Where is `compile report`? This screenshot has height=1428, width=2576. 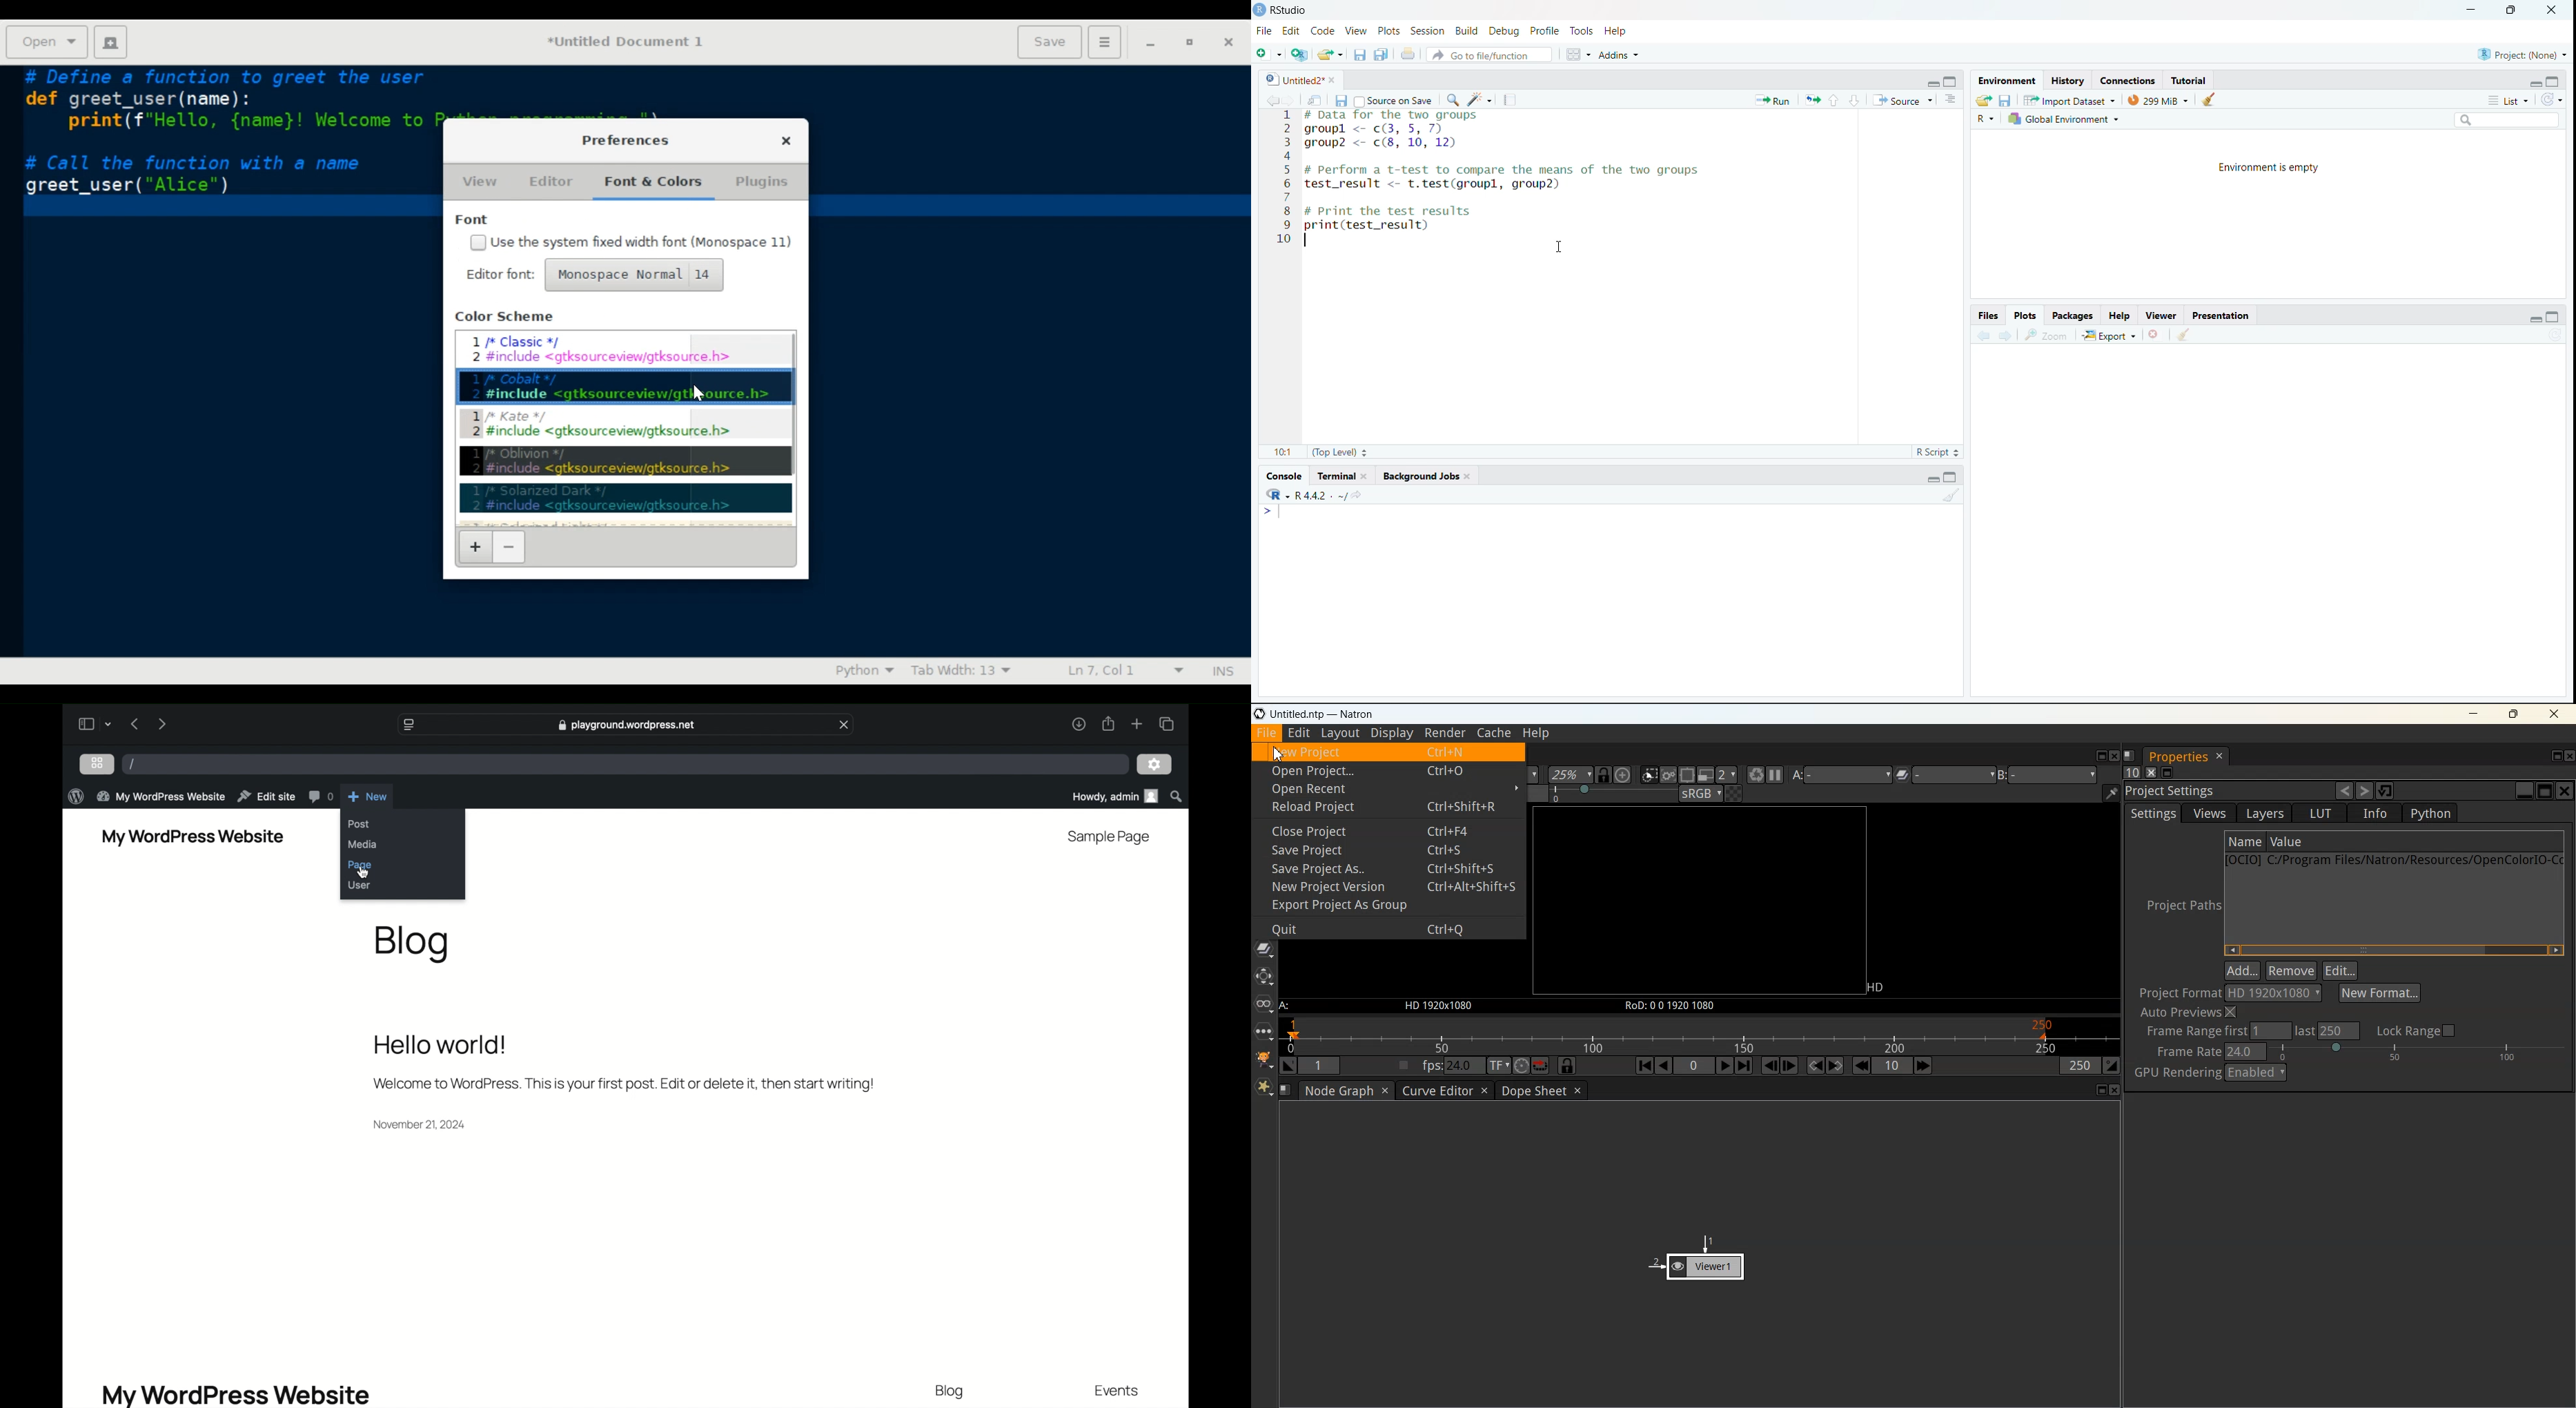
compile report is located at coordinates (1508, 99).